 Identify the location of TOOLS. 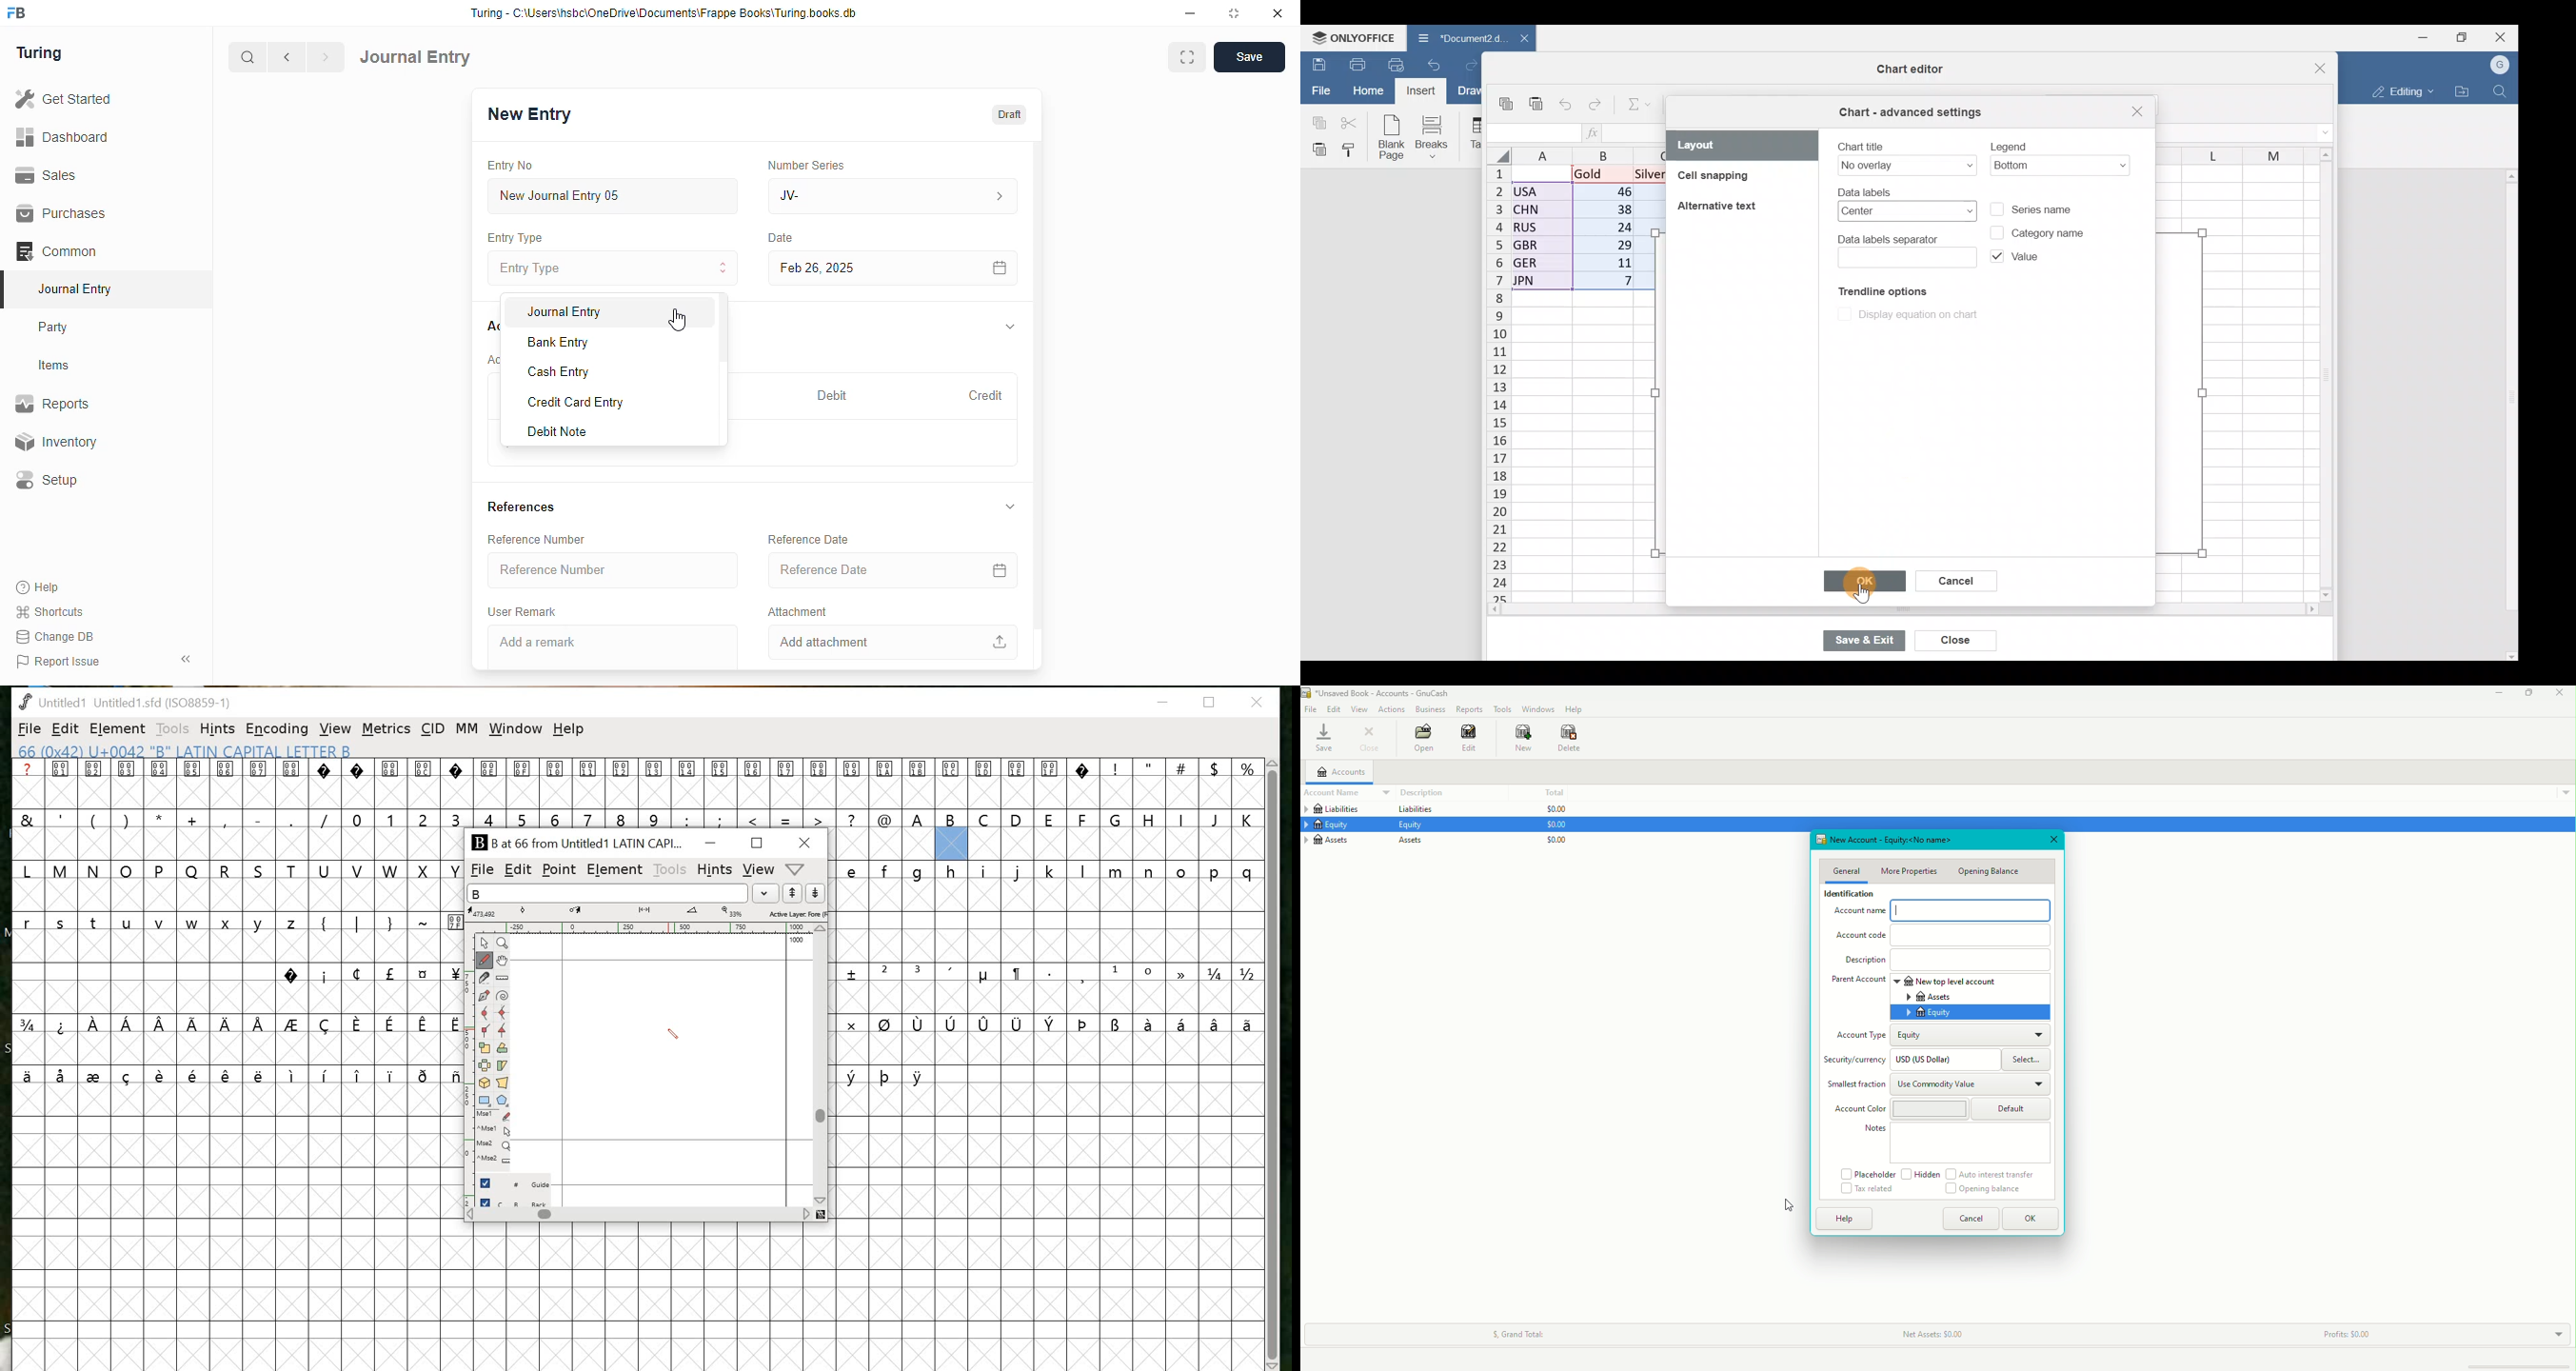
(669, 871).